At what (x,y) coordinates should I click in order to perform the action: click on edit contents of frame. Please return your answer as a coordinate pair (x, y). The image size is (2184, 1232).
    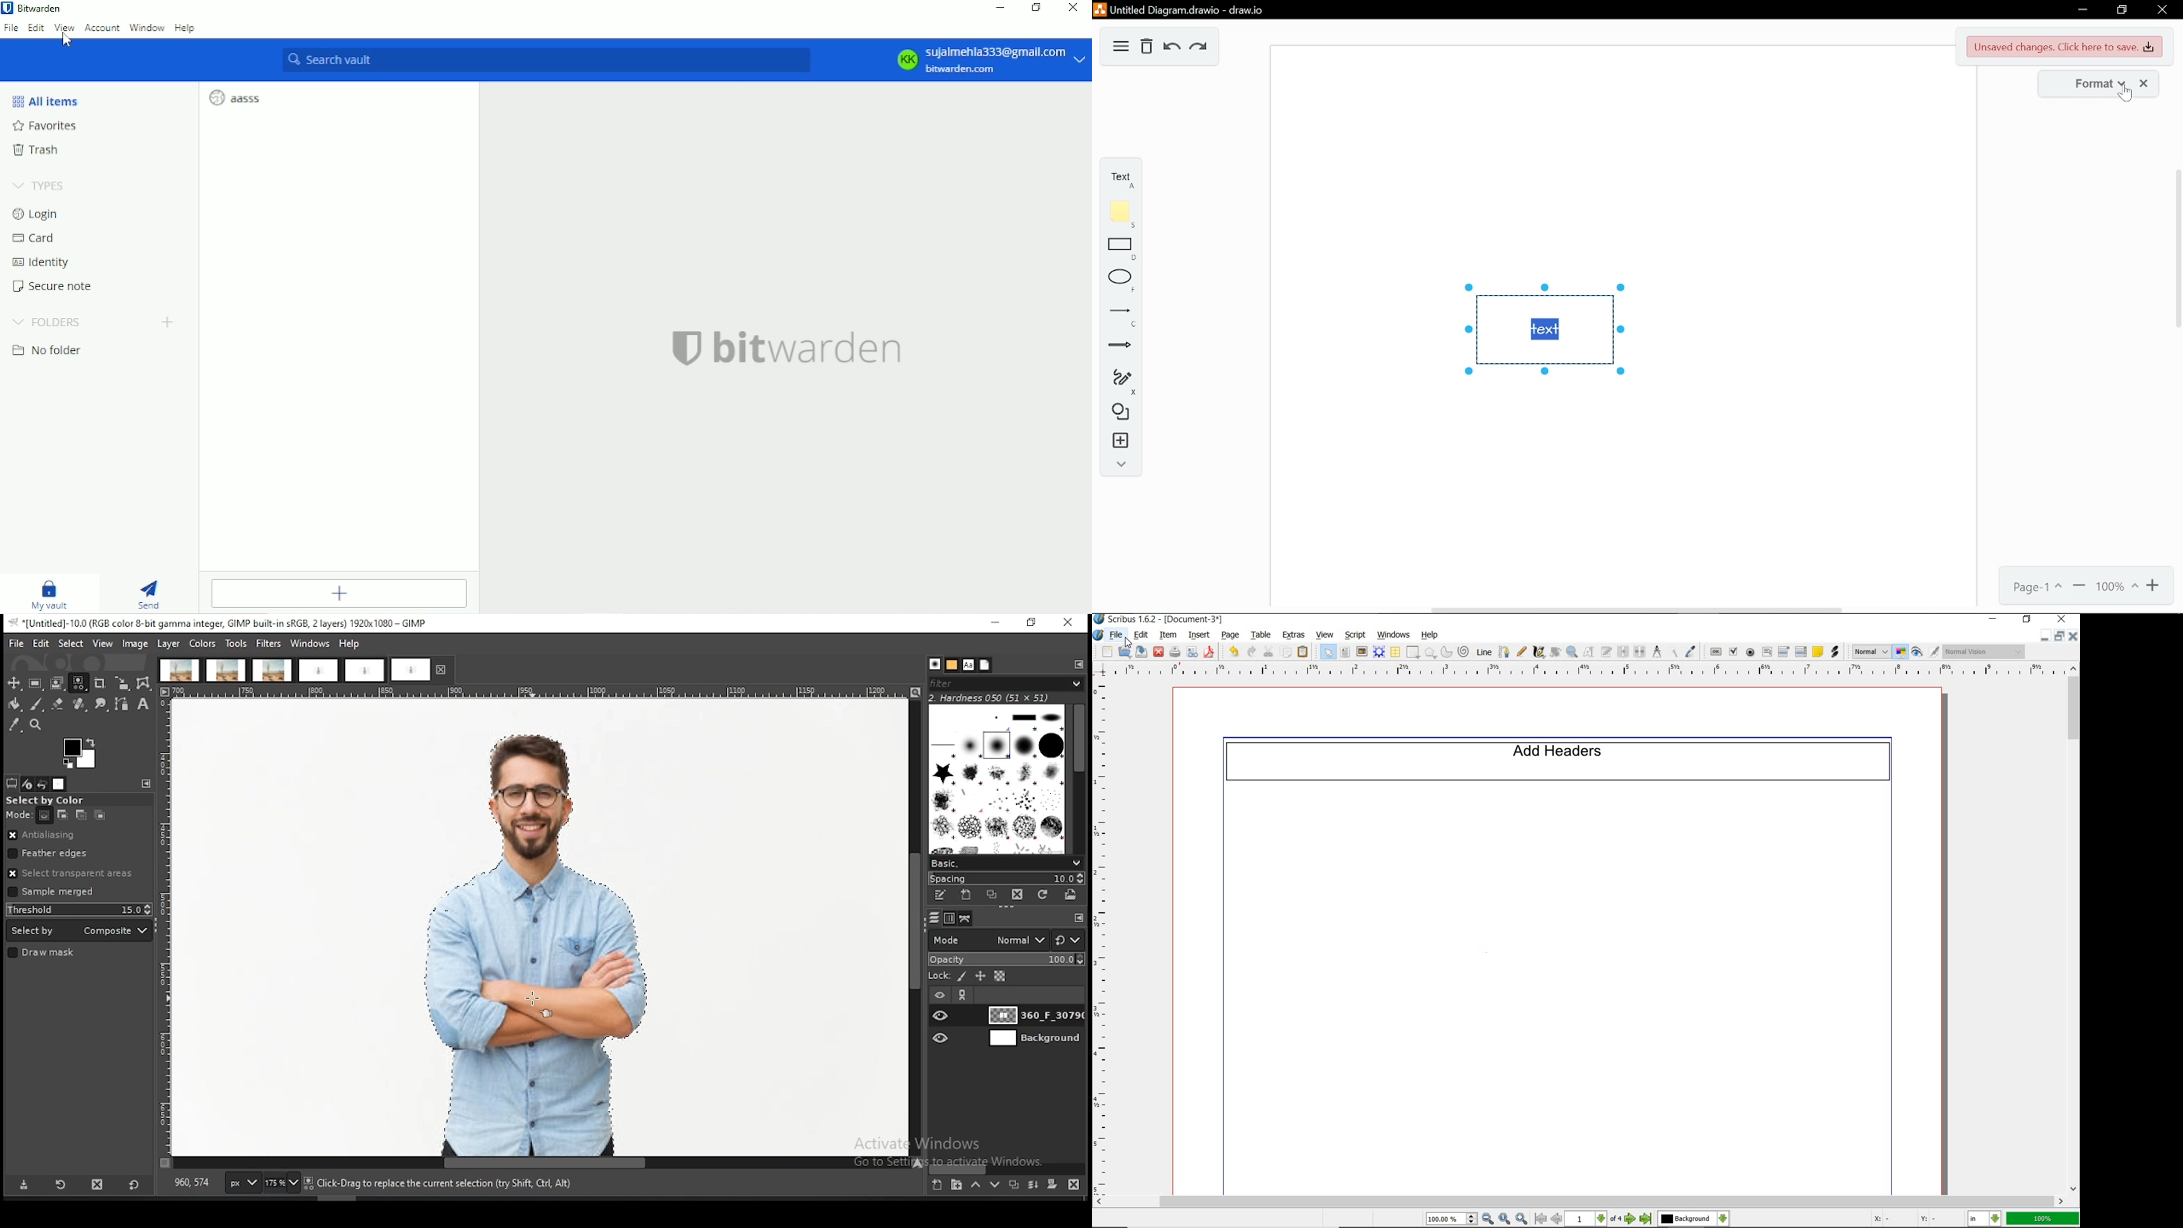
    Looking at the image, I should click on (1589, 652).